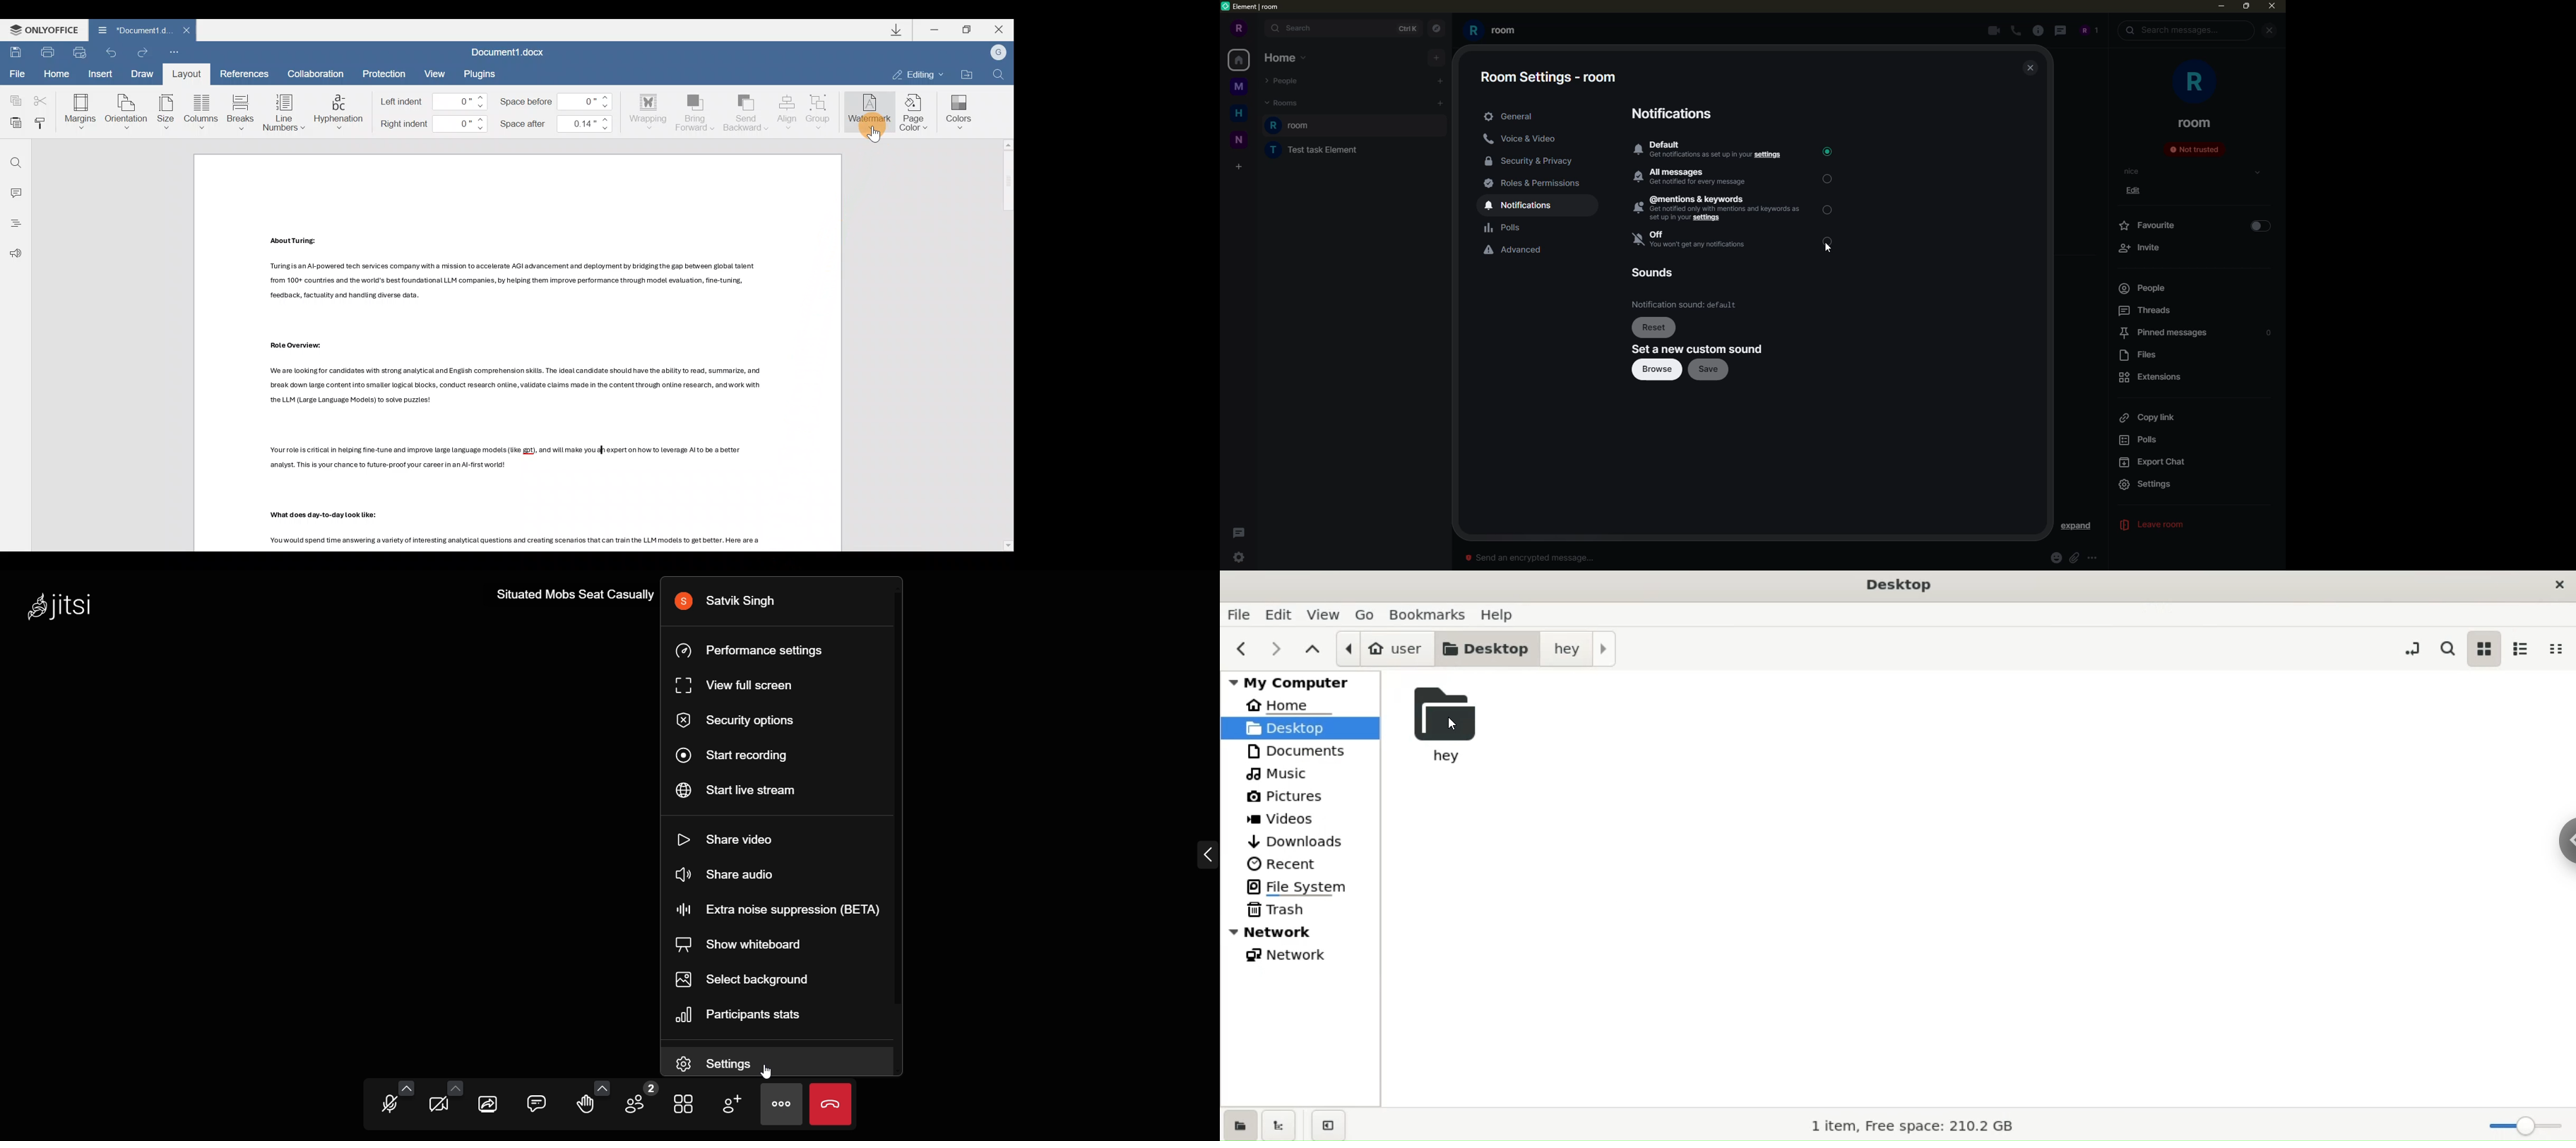 The width and height of the screenshot is (2576, 1148). I want to click on info, so click(1788, 529).